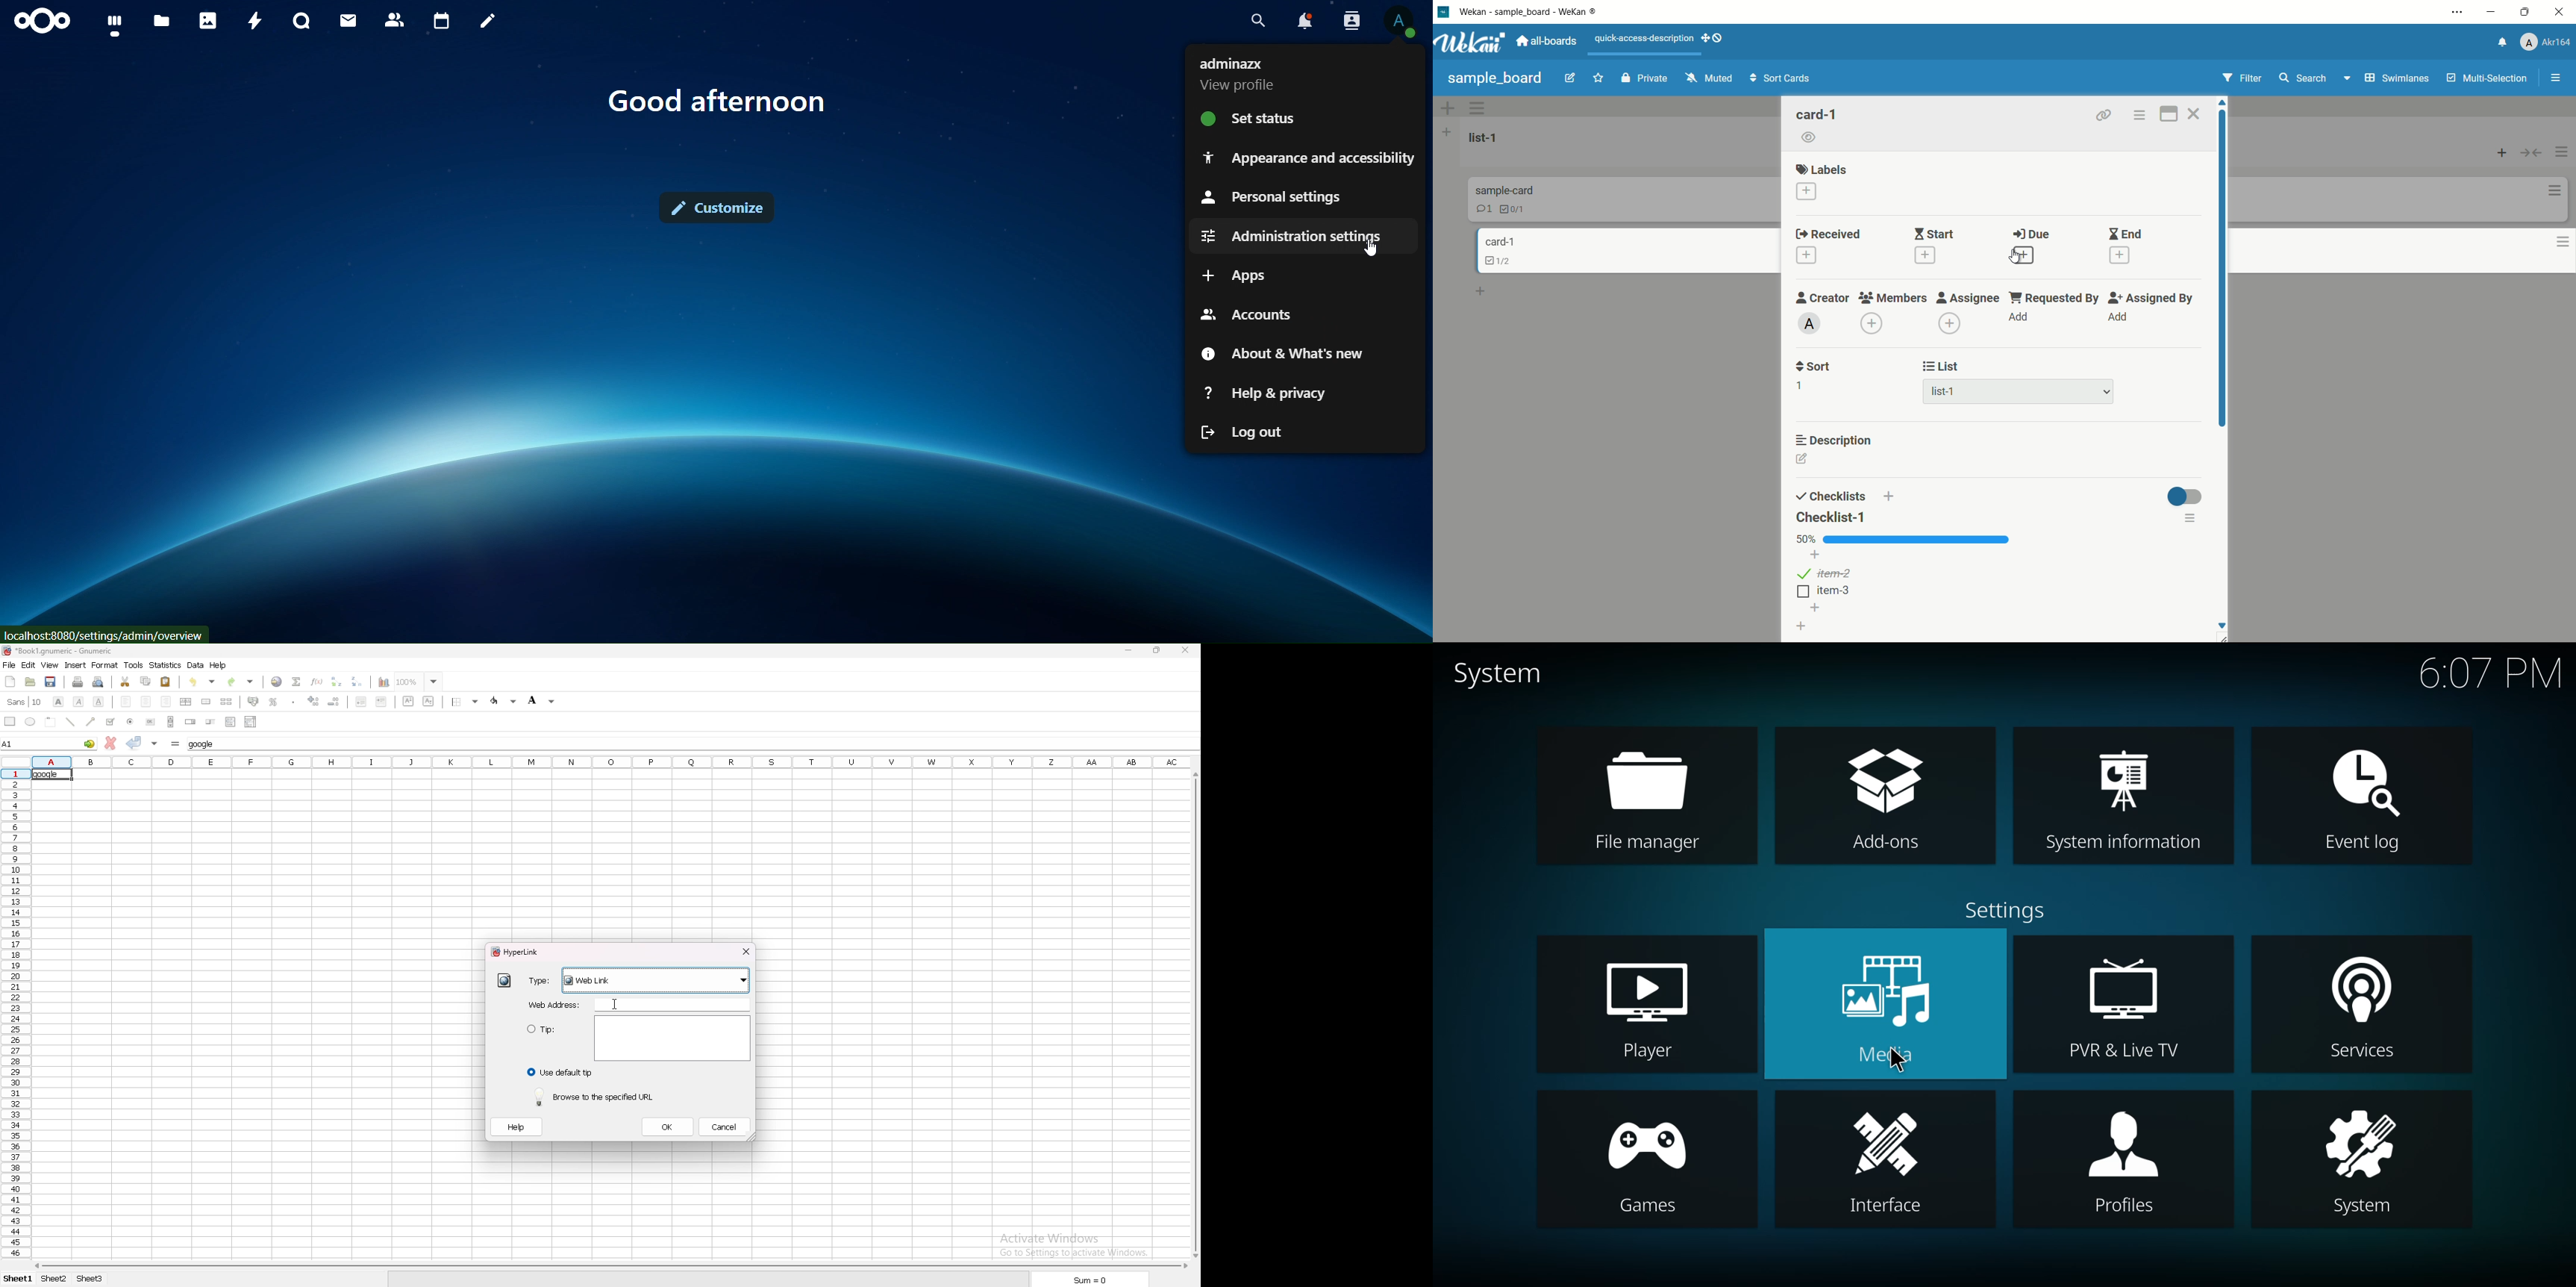  Describe the element at coordinates (31, 722) in the screenshot. I see `ellipse` at that location.